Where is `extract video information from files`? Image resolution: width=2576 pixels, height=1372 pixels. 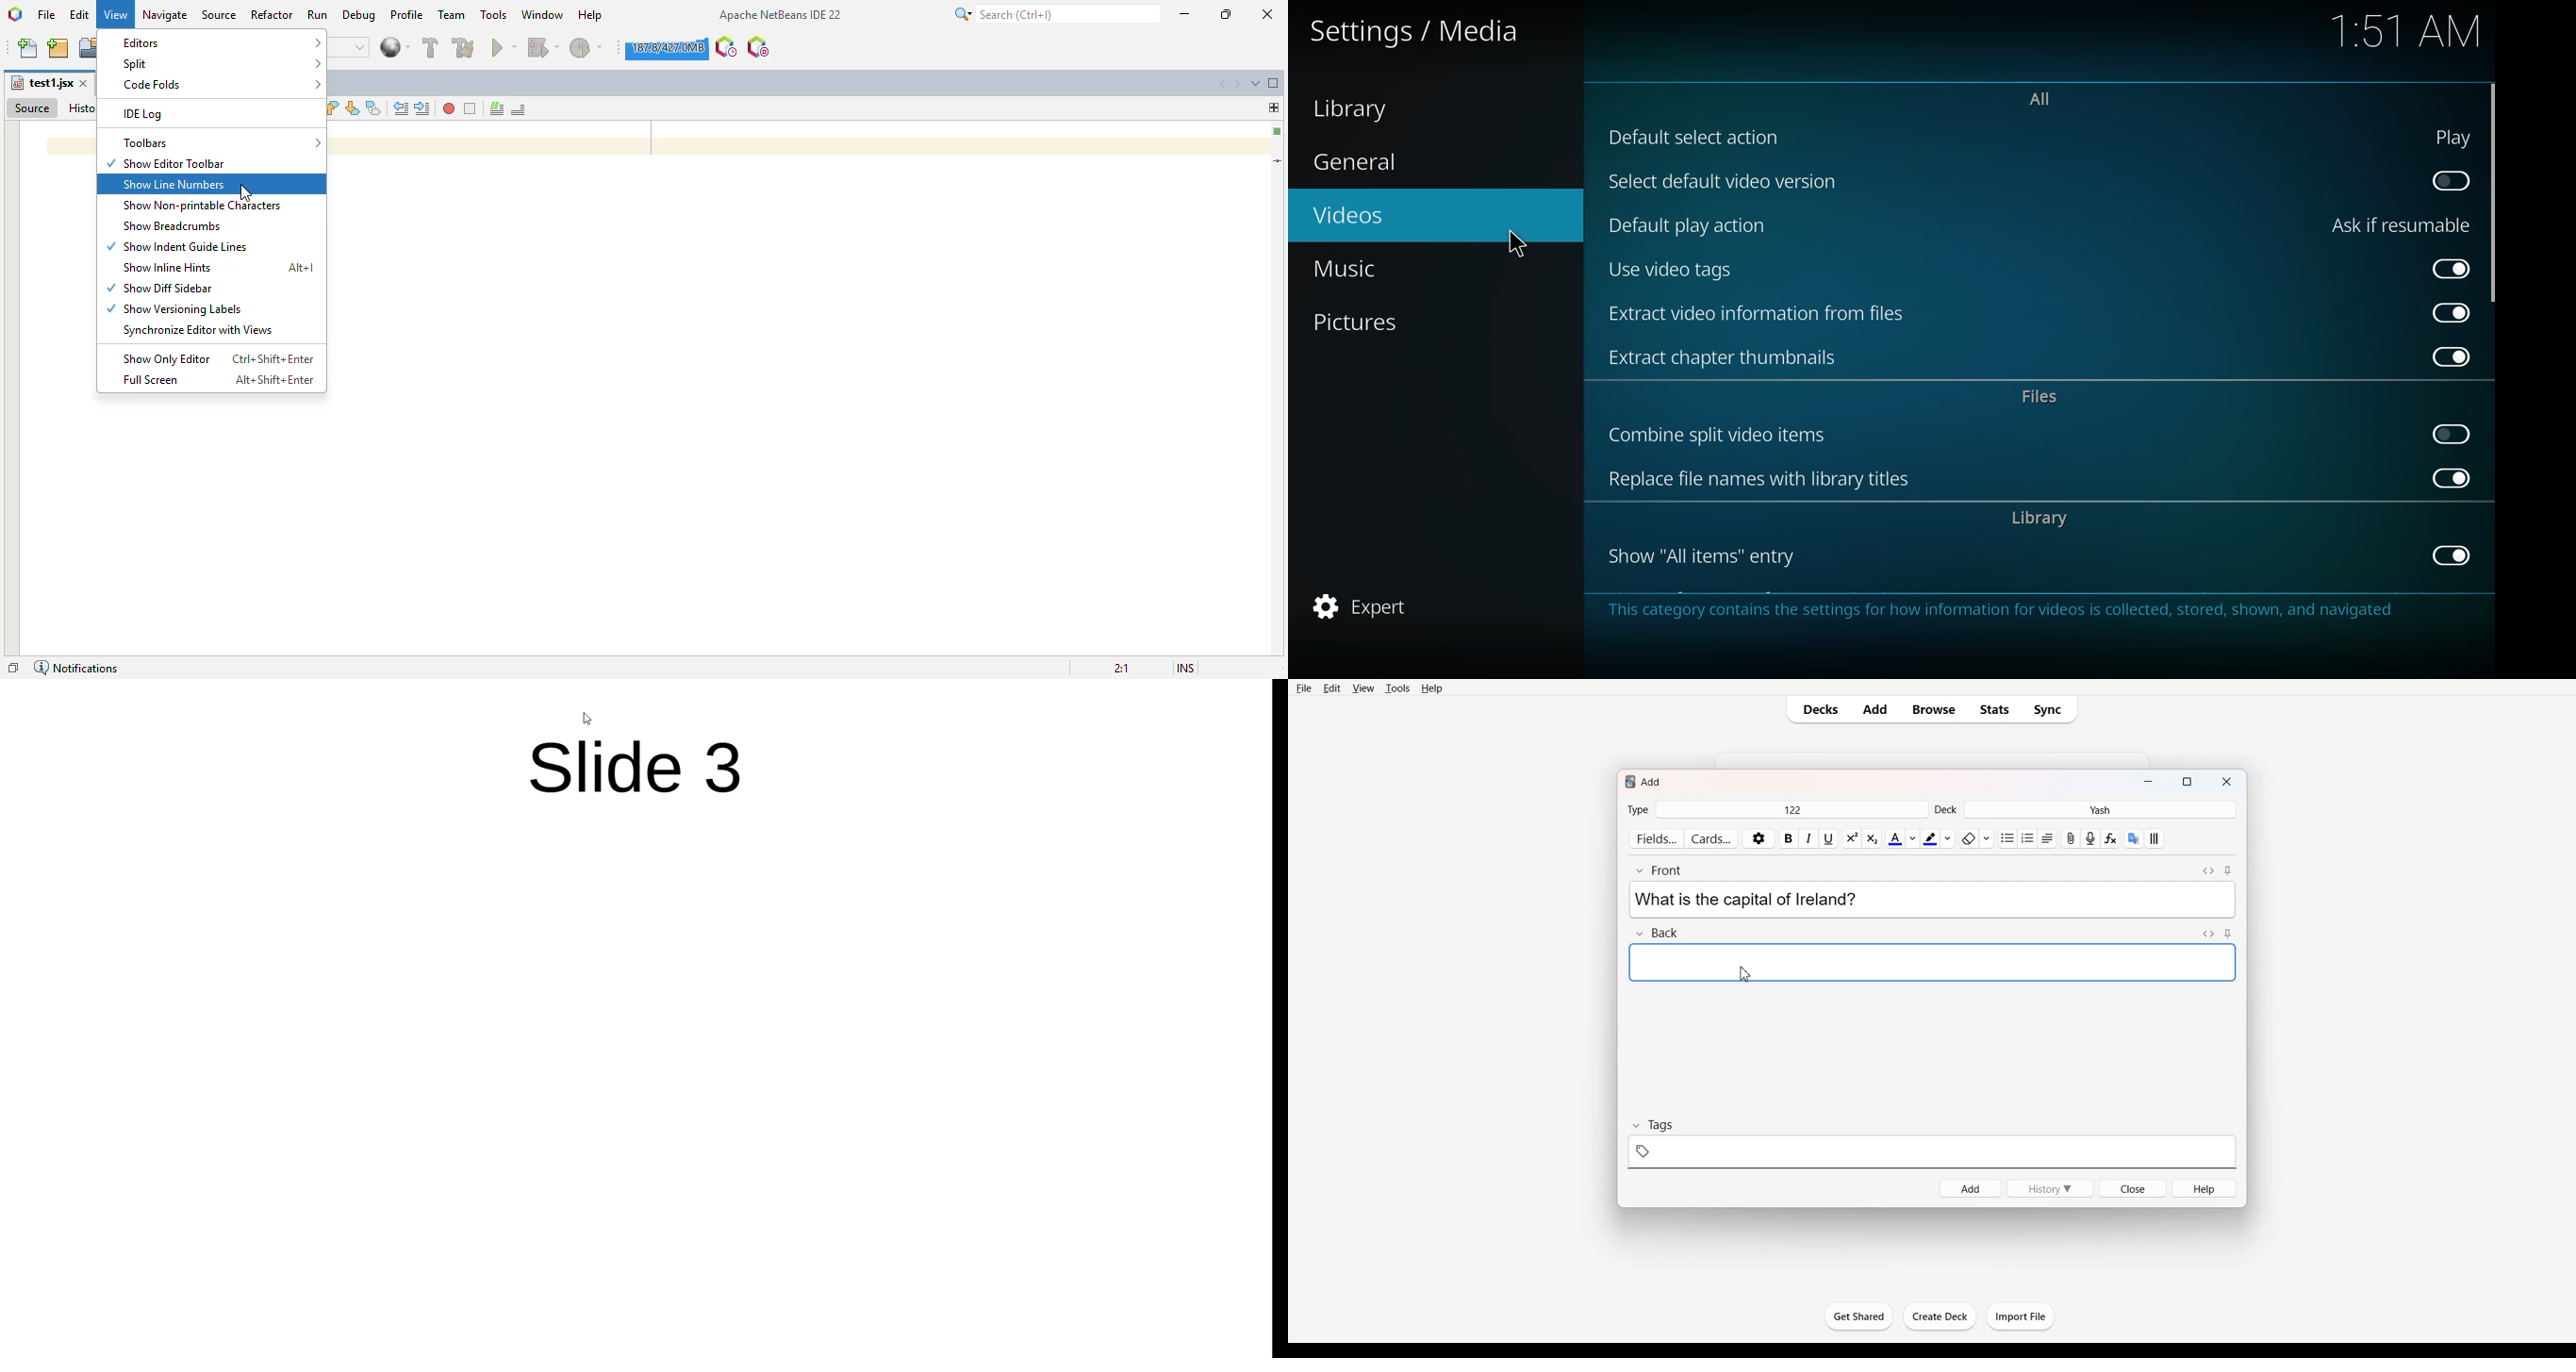 extract video information from files is located at coordinates (1759, 312).